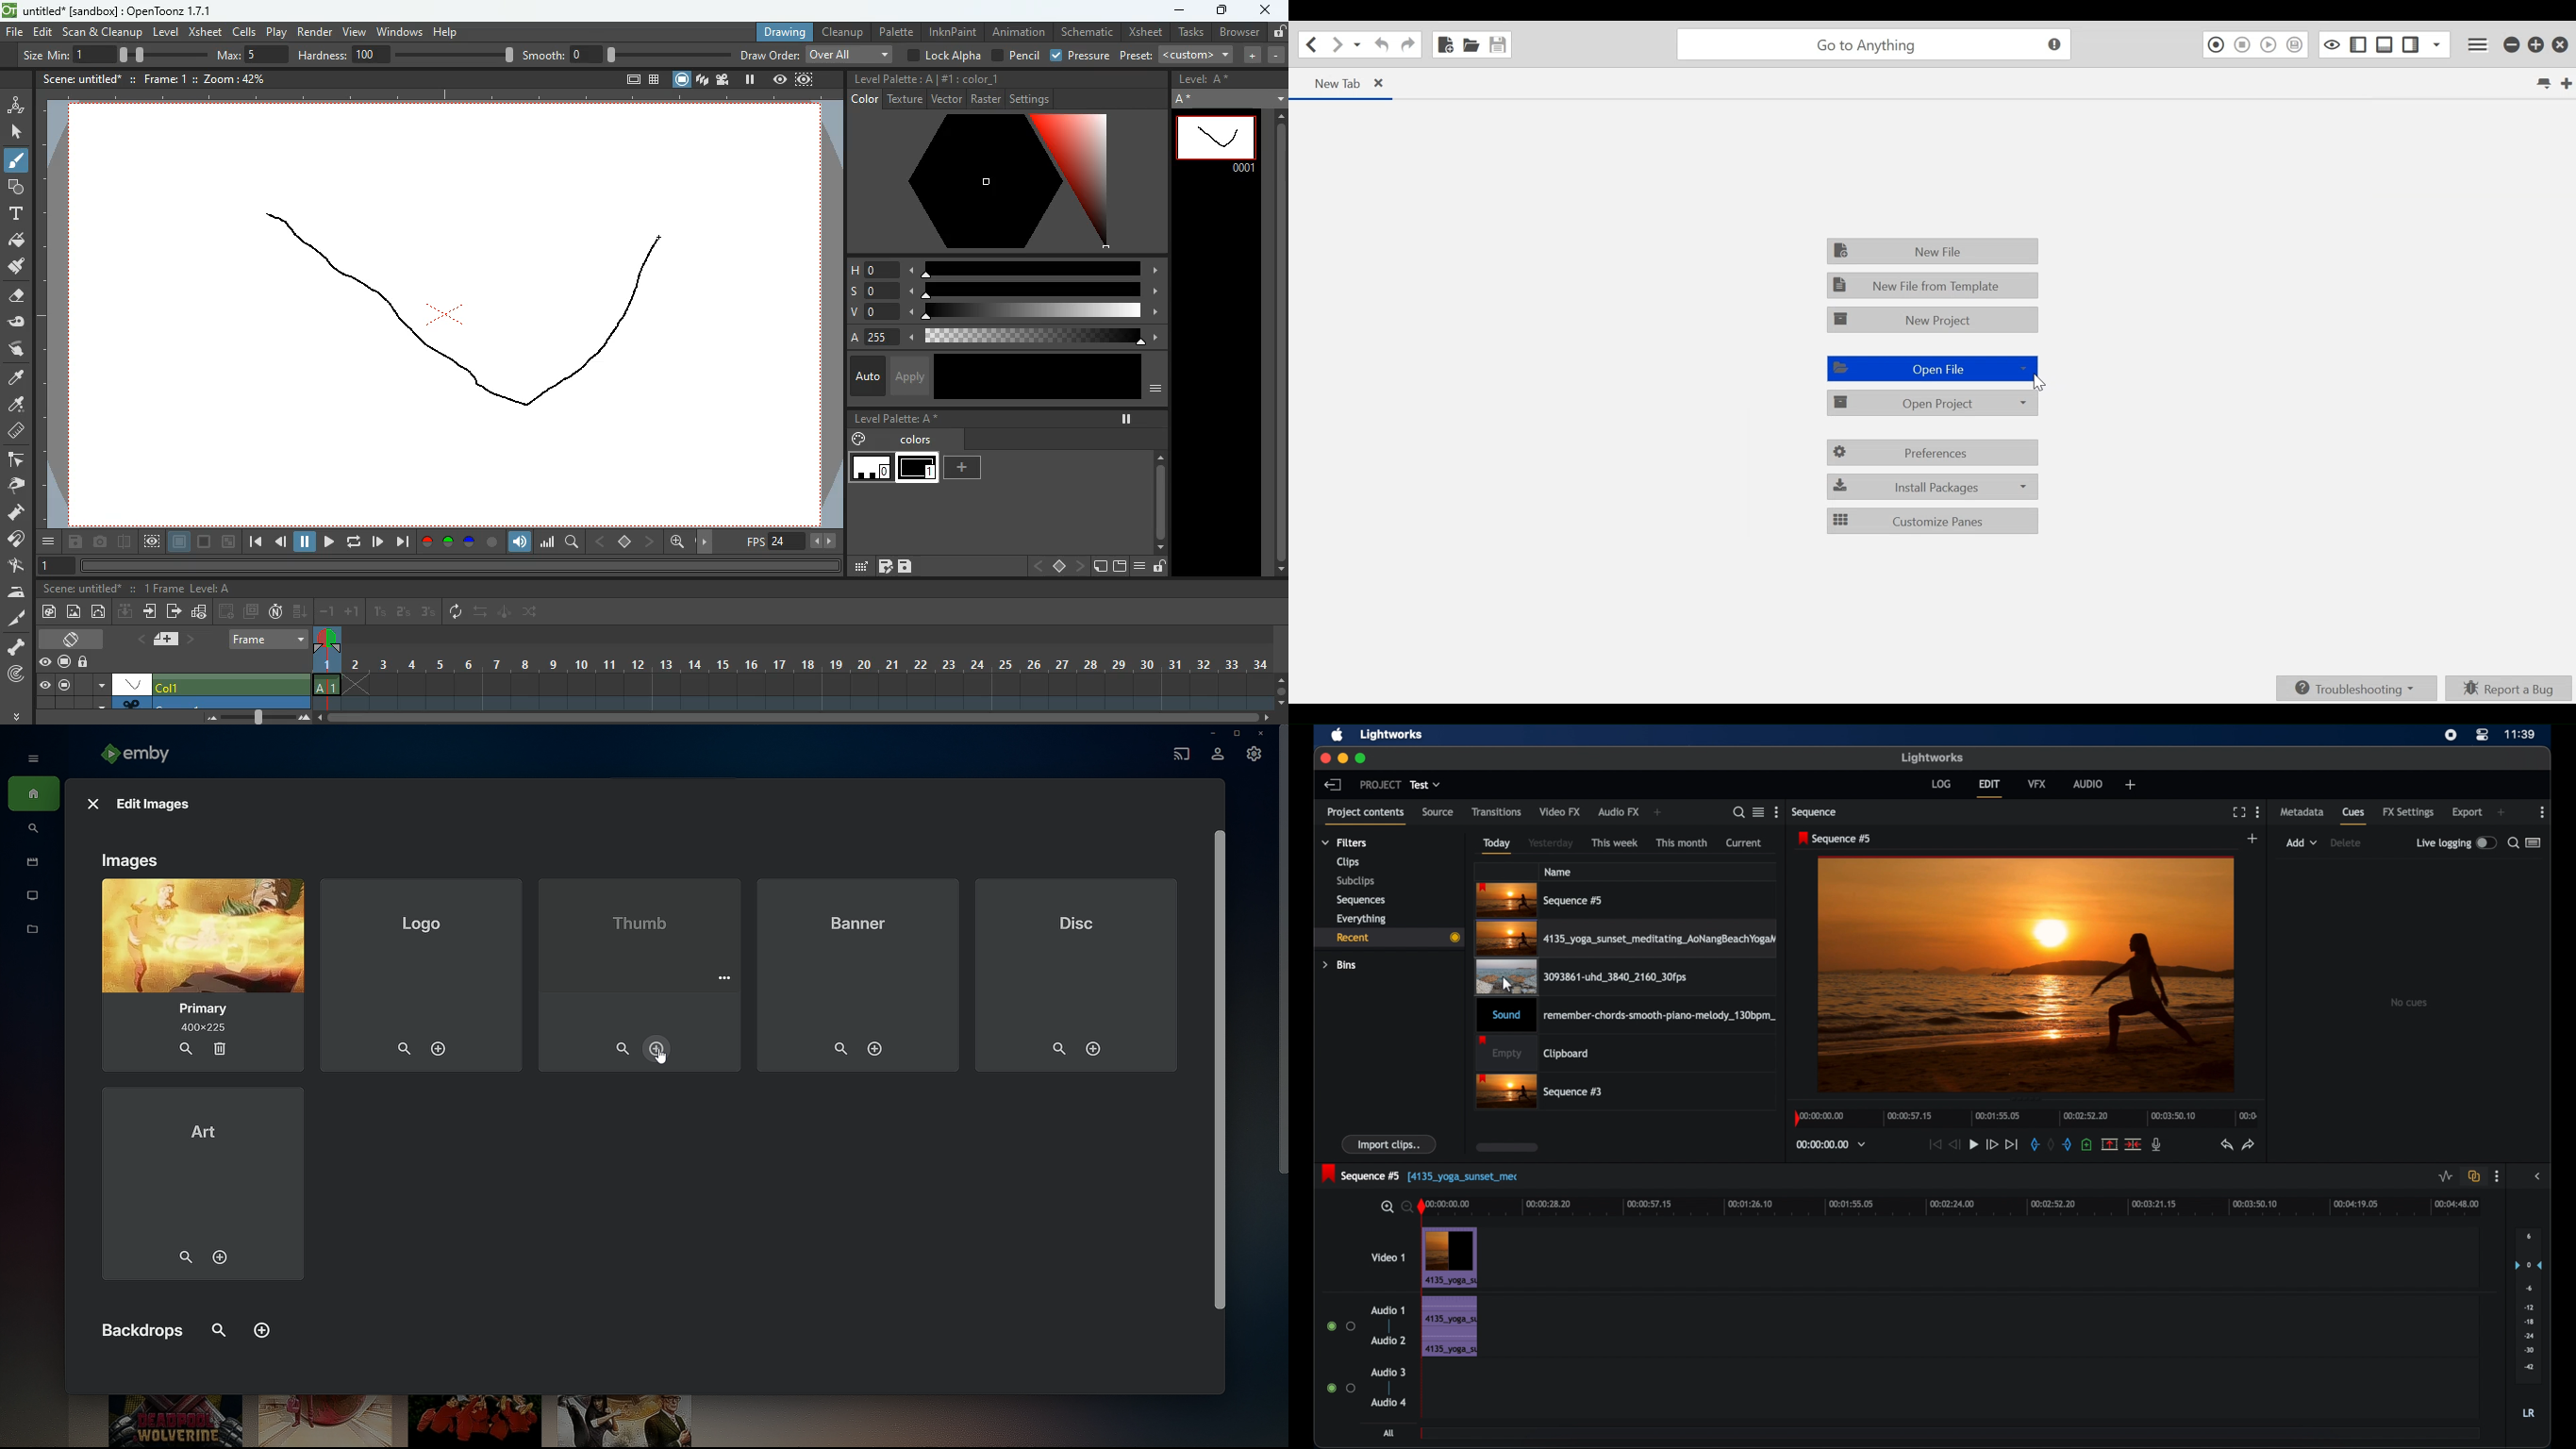 The height and width of the screenshot is (1456, 2576). What do you see at coordinates (2050, 1144) in the screenshot?
I see `clear marks` at bounding box center [2050, 1144].